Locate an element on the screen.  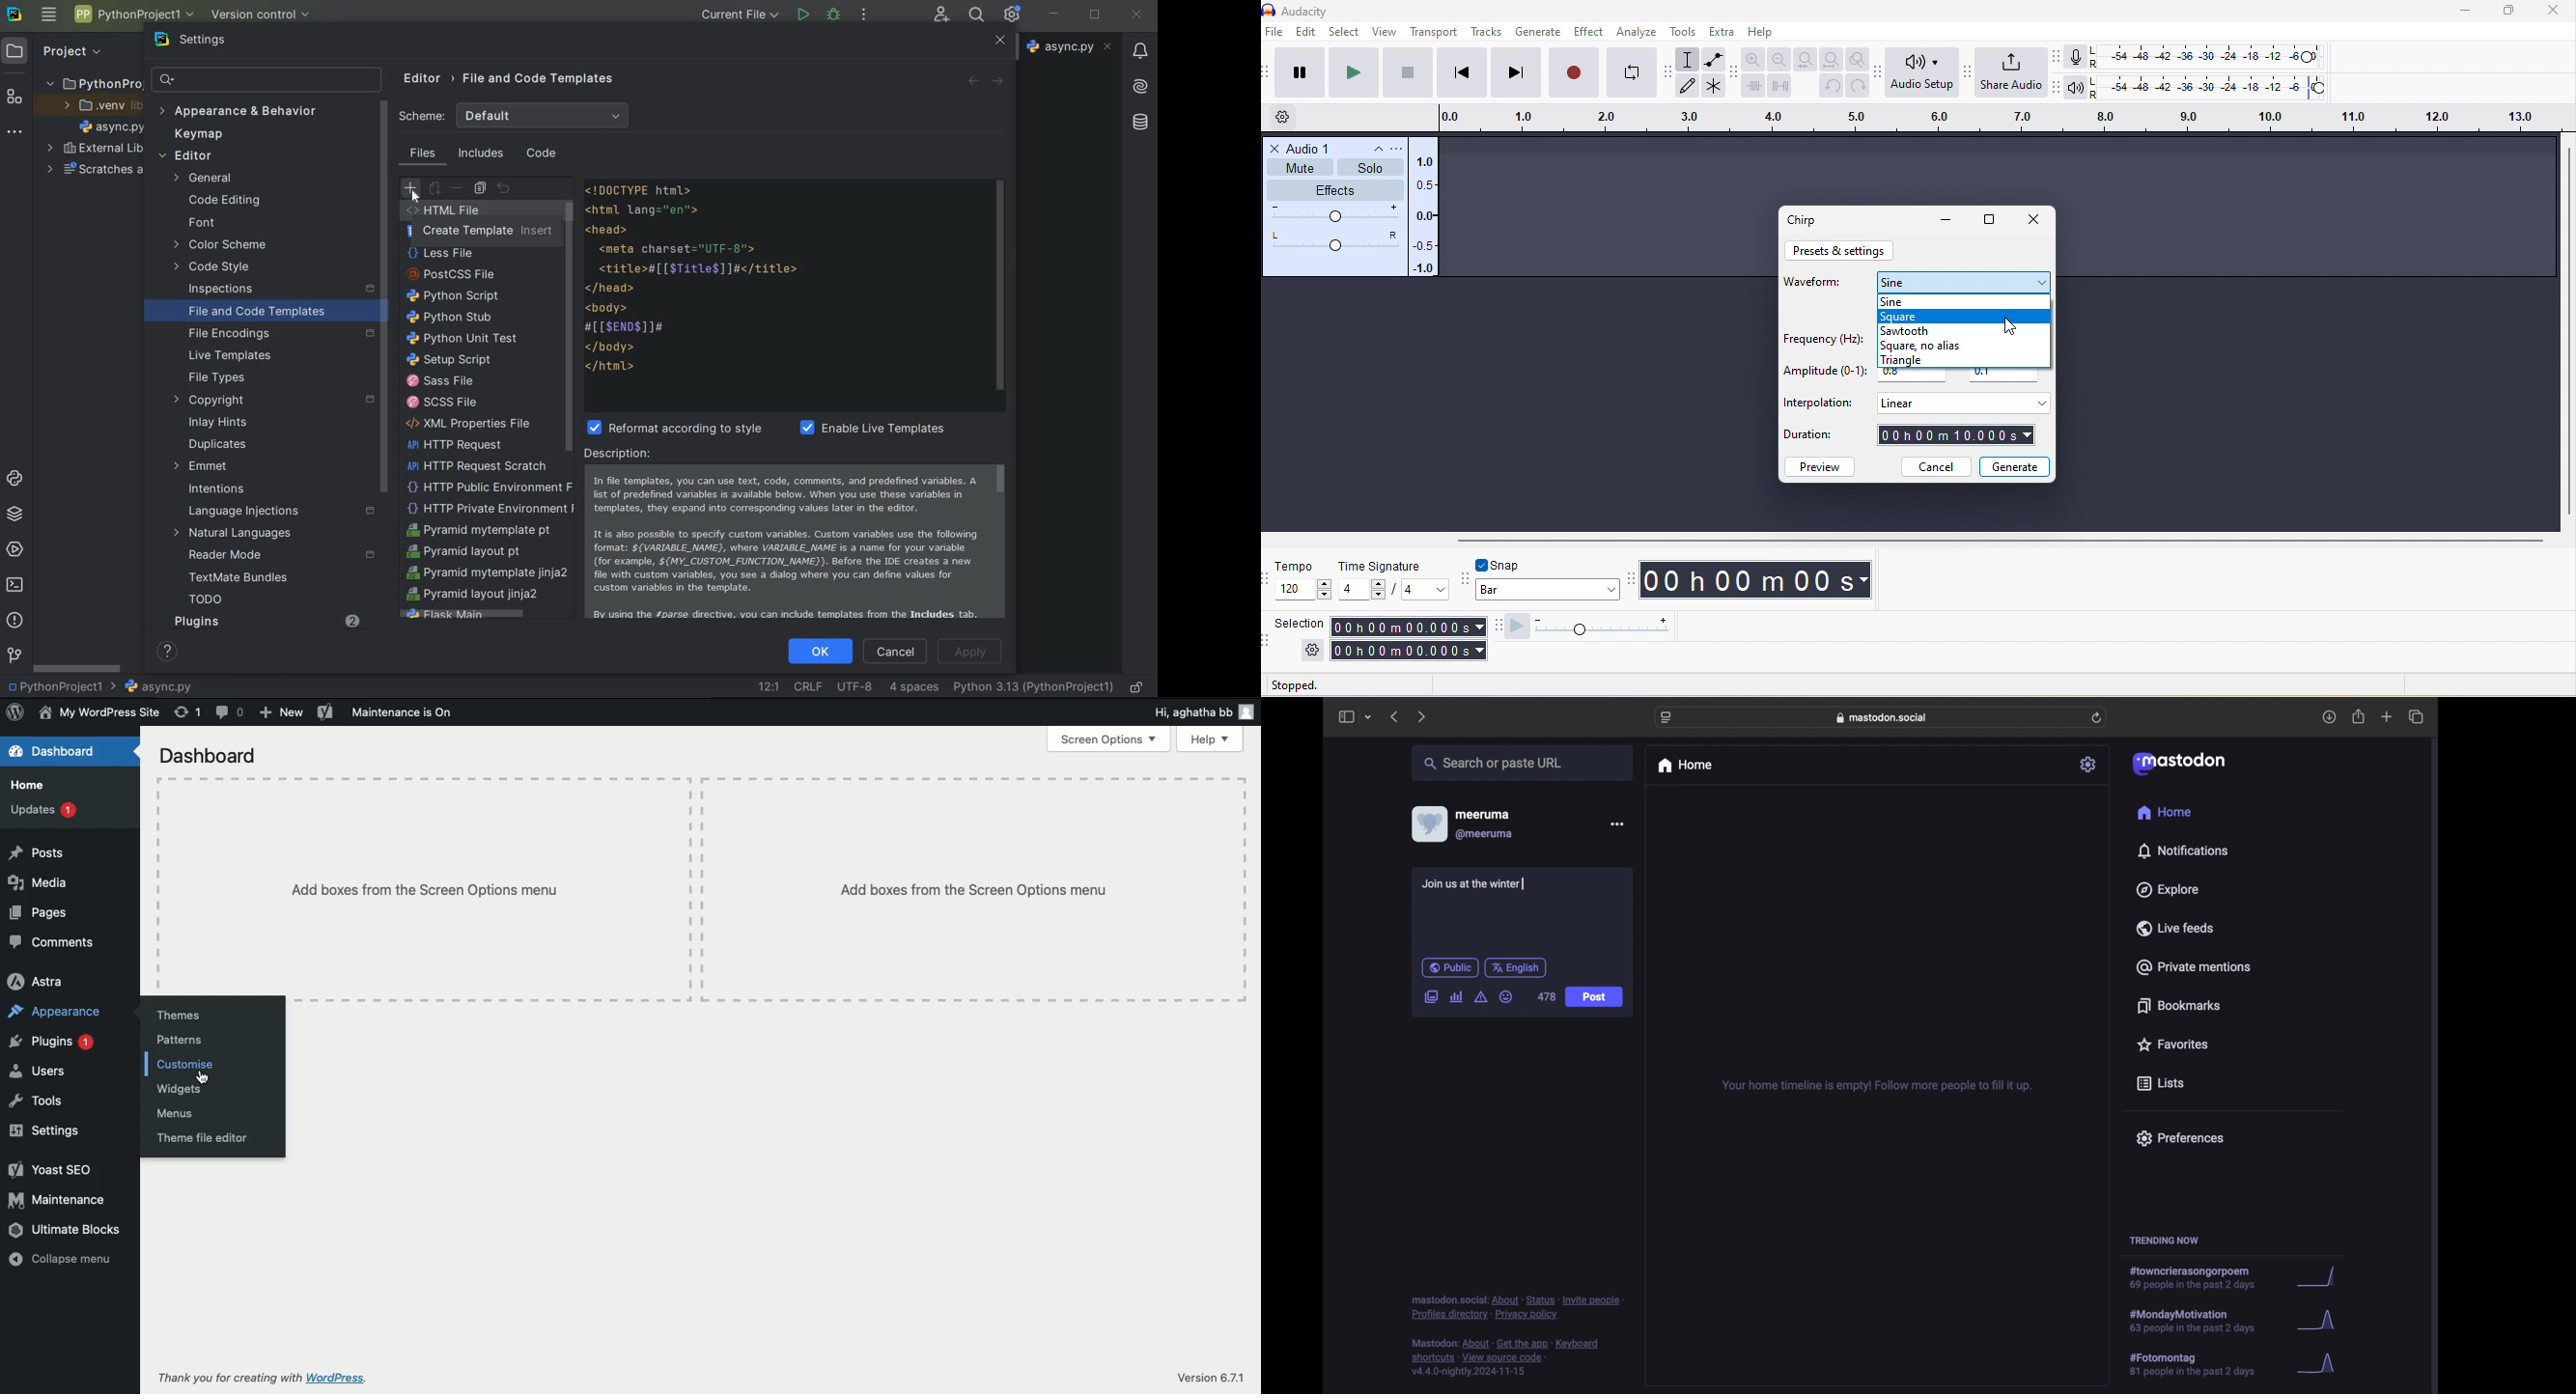
interpolation: is located at coordinates (1819, 404).